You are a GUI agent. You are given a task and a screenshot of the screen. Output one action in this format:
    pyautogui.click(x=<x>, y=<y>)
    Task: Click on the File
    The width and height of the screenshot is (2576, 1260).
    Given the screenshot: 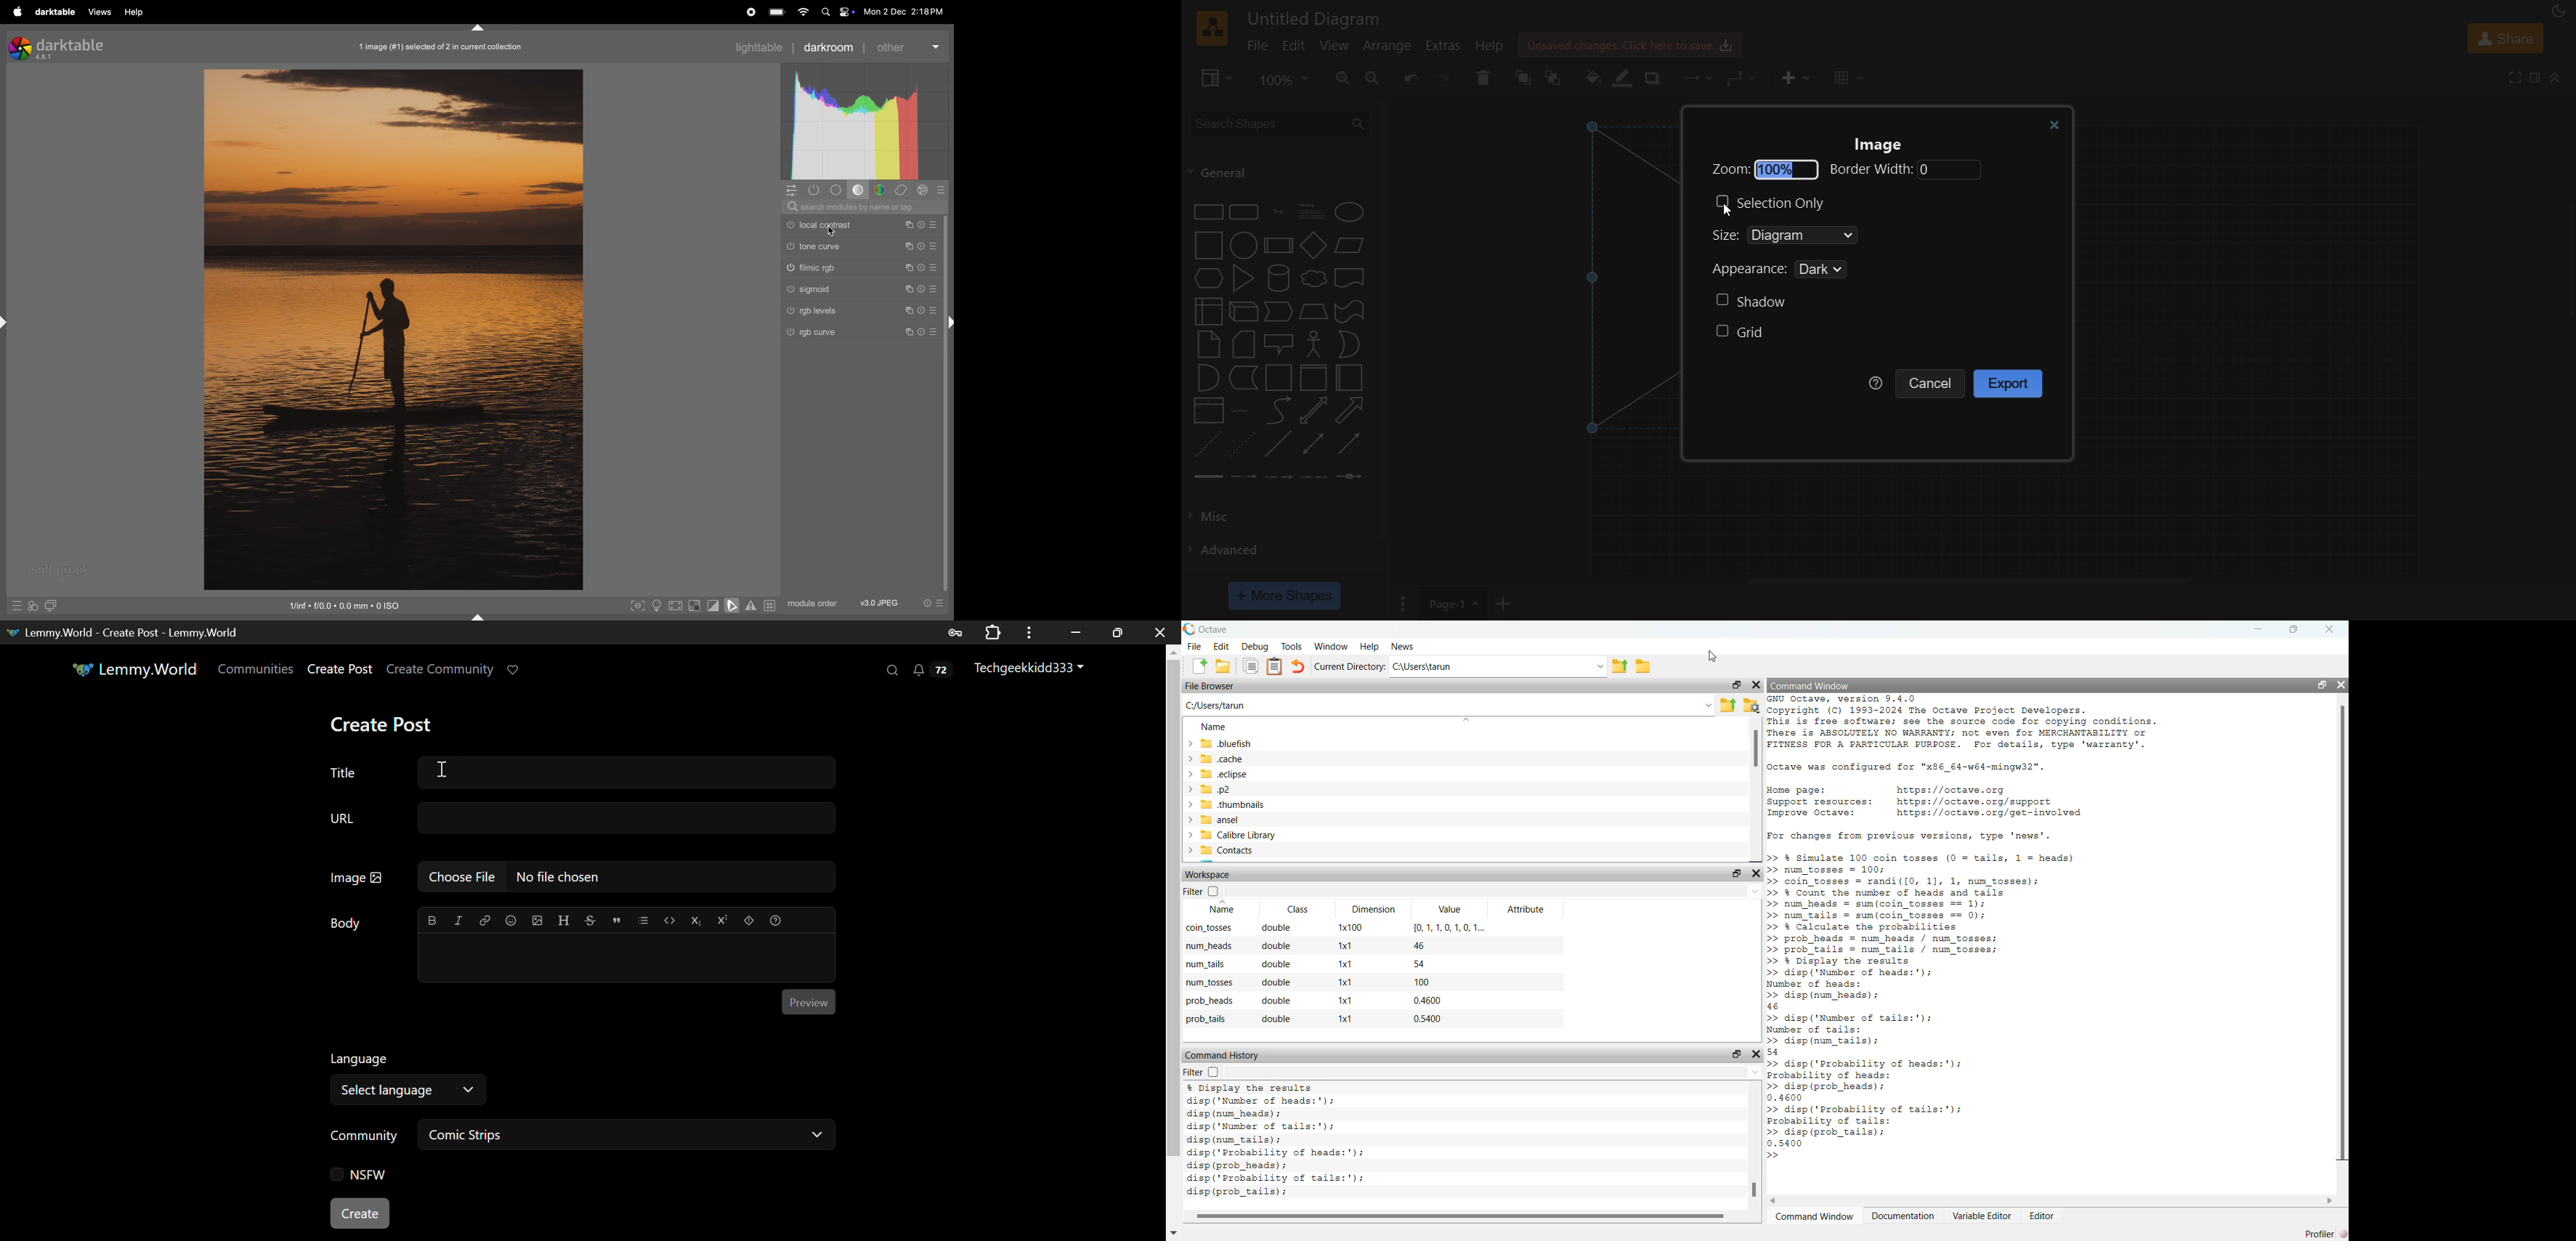 What is the action you would take?
    pyautogui.click(x=1193, y=646)
    